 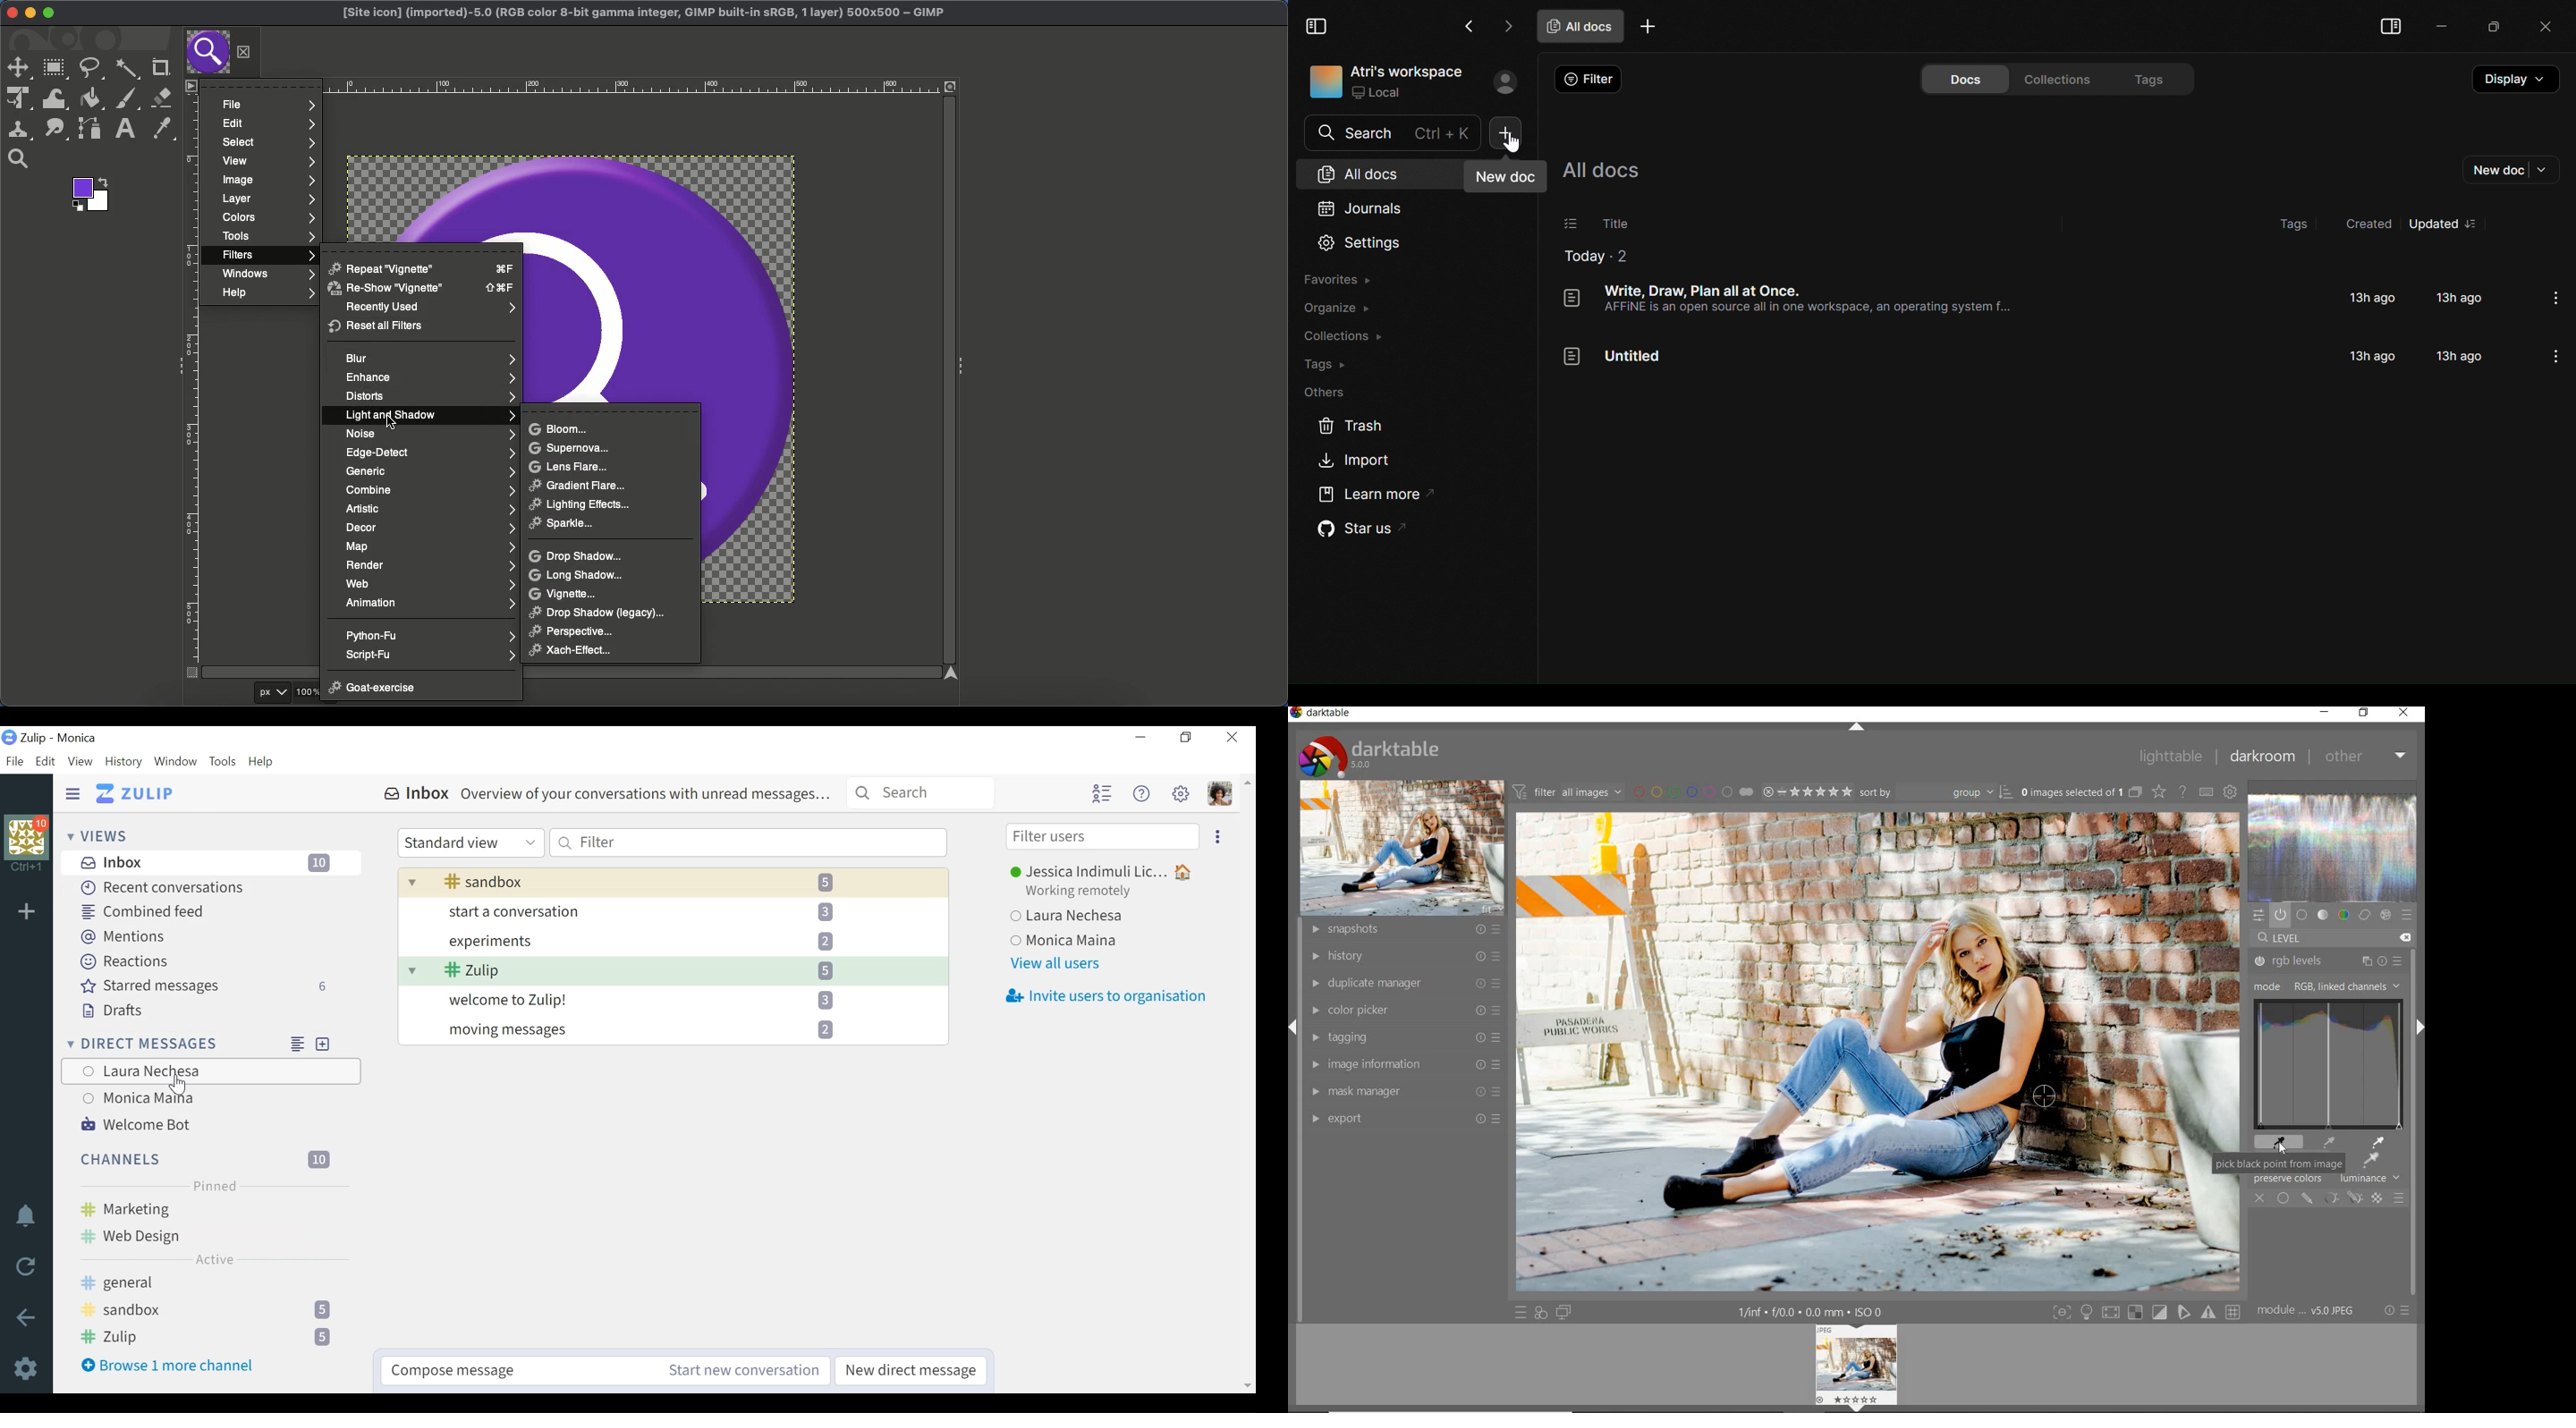 What do you see at coordinates (158, 68) in the screenshot?
I see `Crop` at bounding box center [158, 68].